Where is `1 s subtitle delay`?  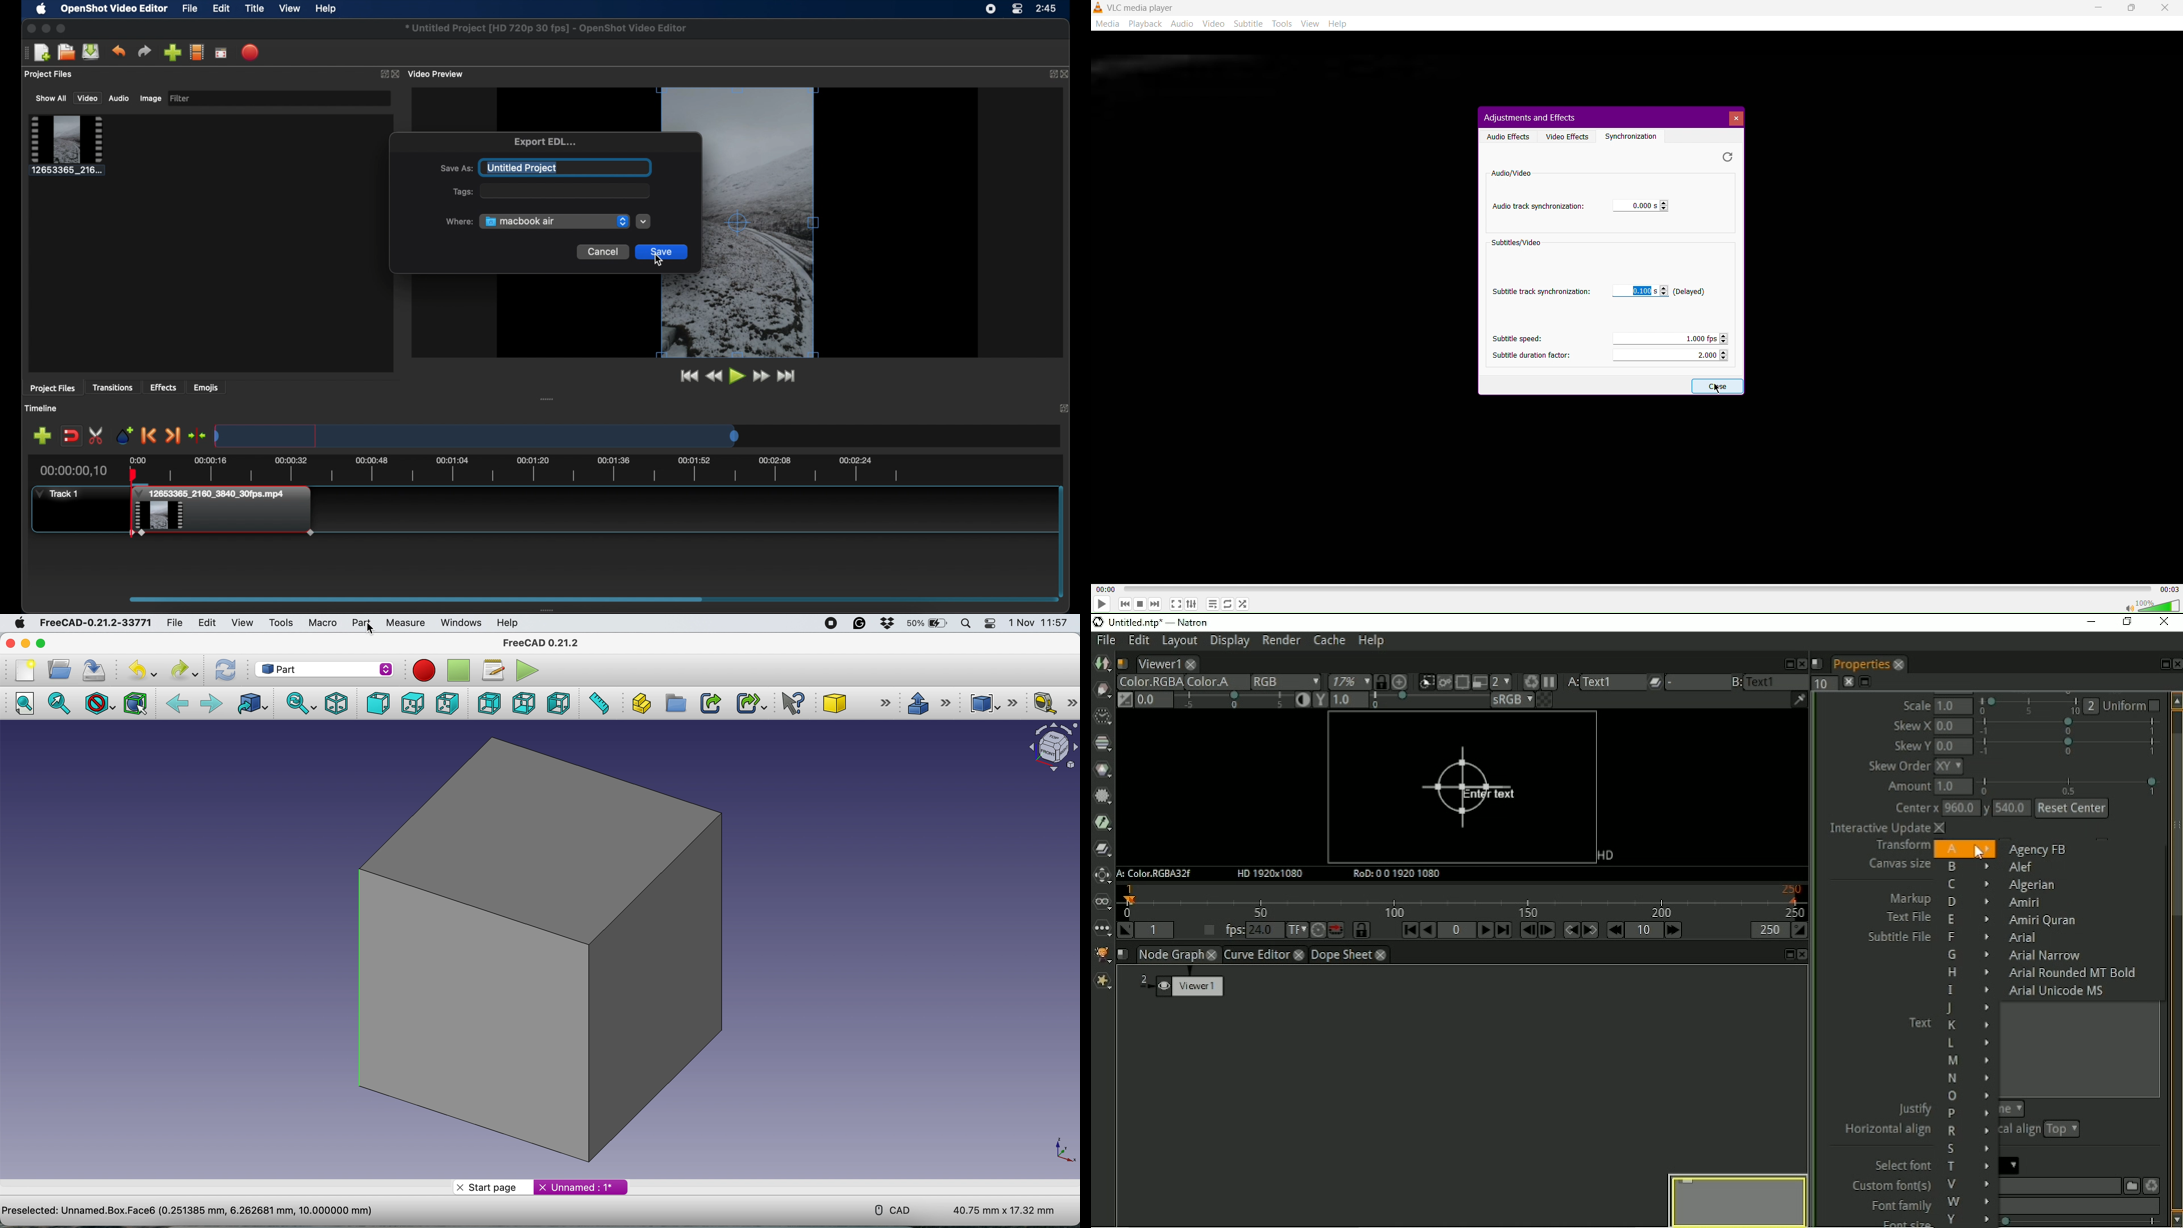
1 s subtitle delay is located at coordinates (1660, 292).